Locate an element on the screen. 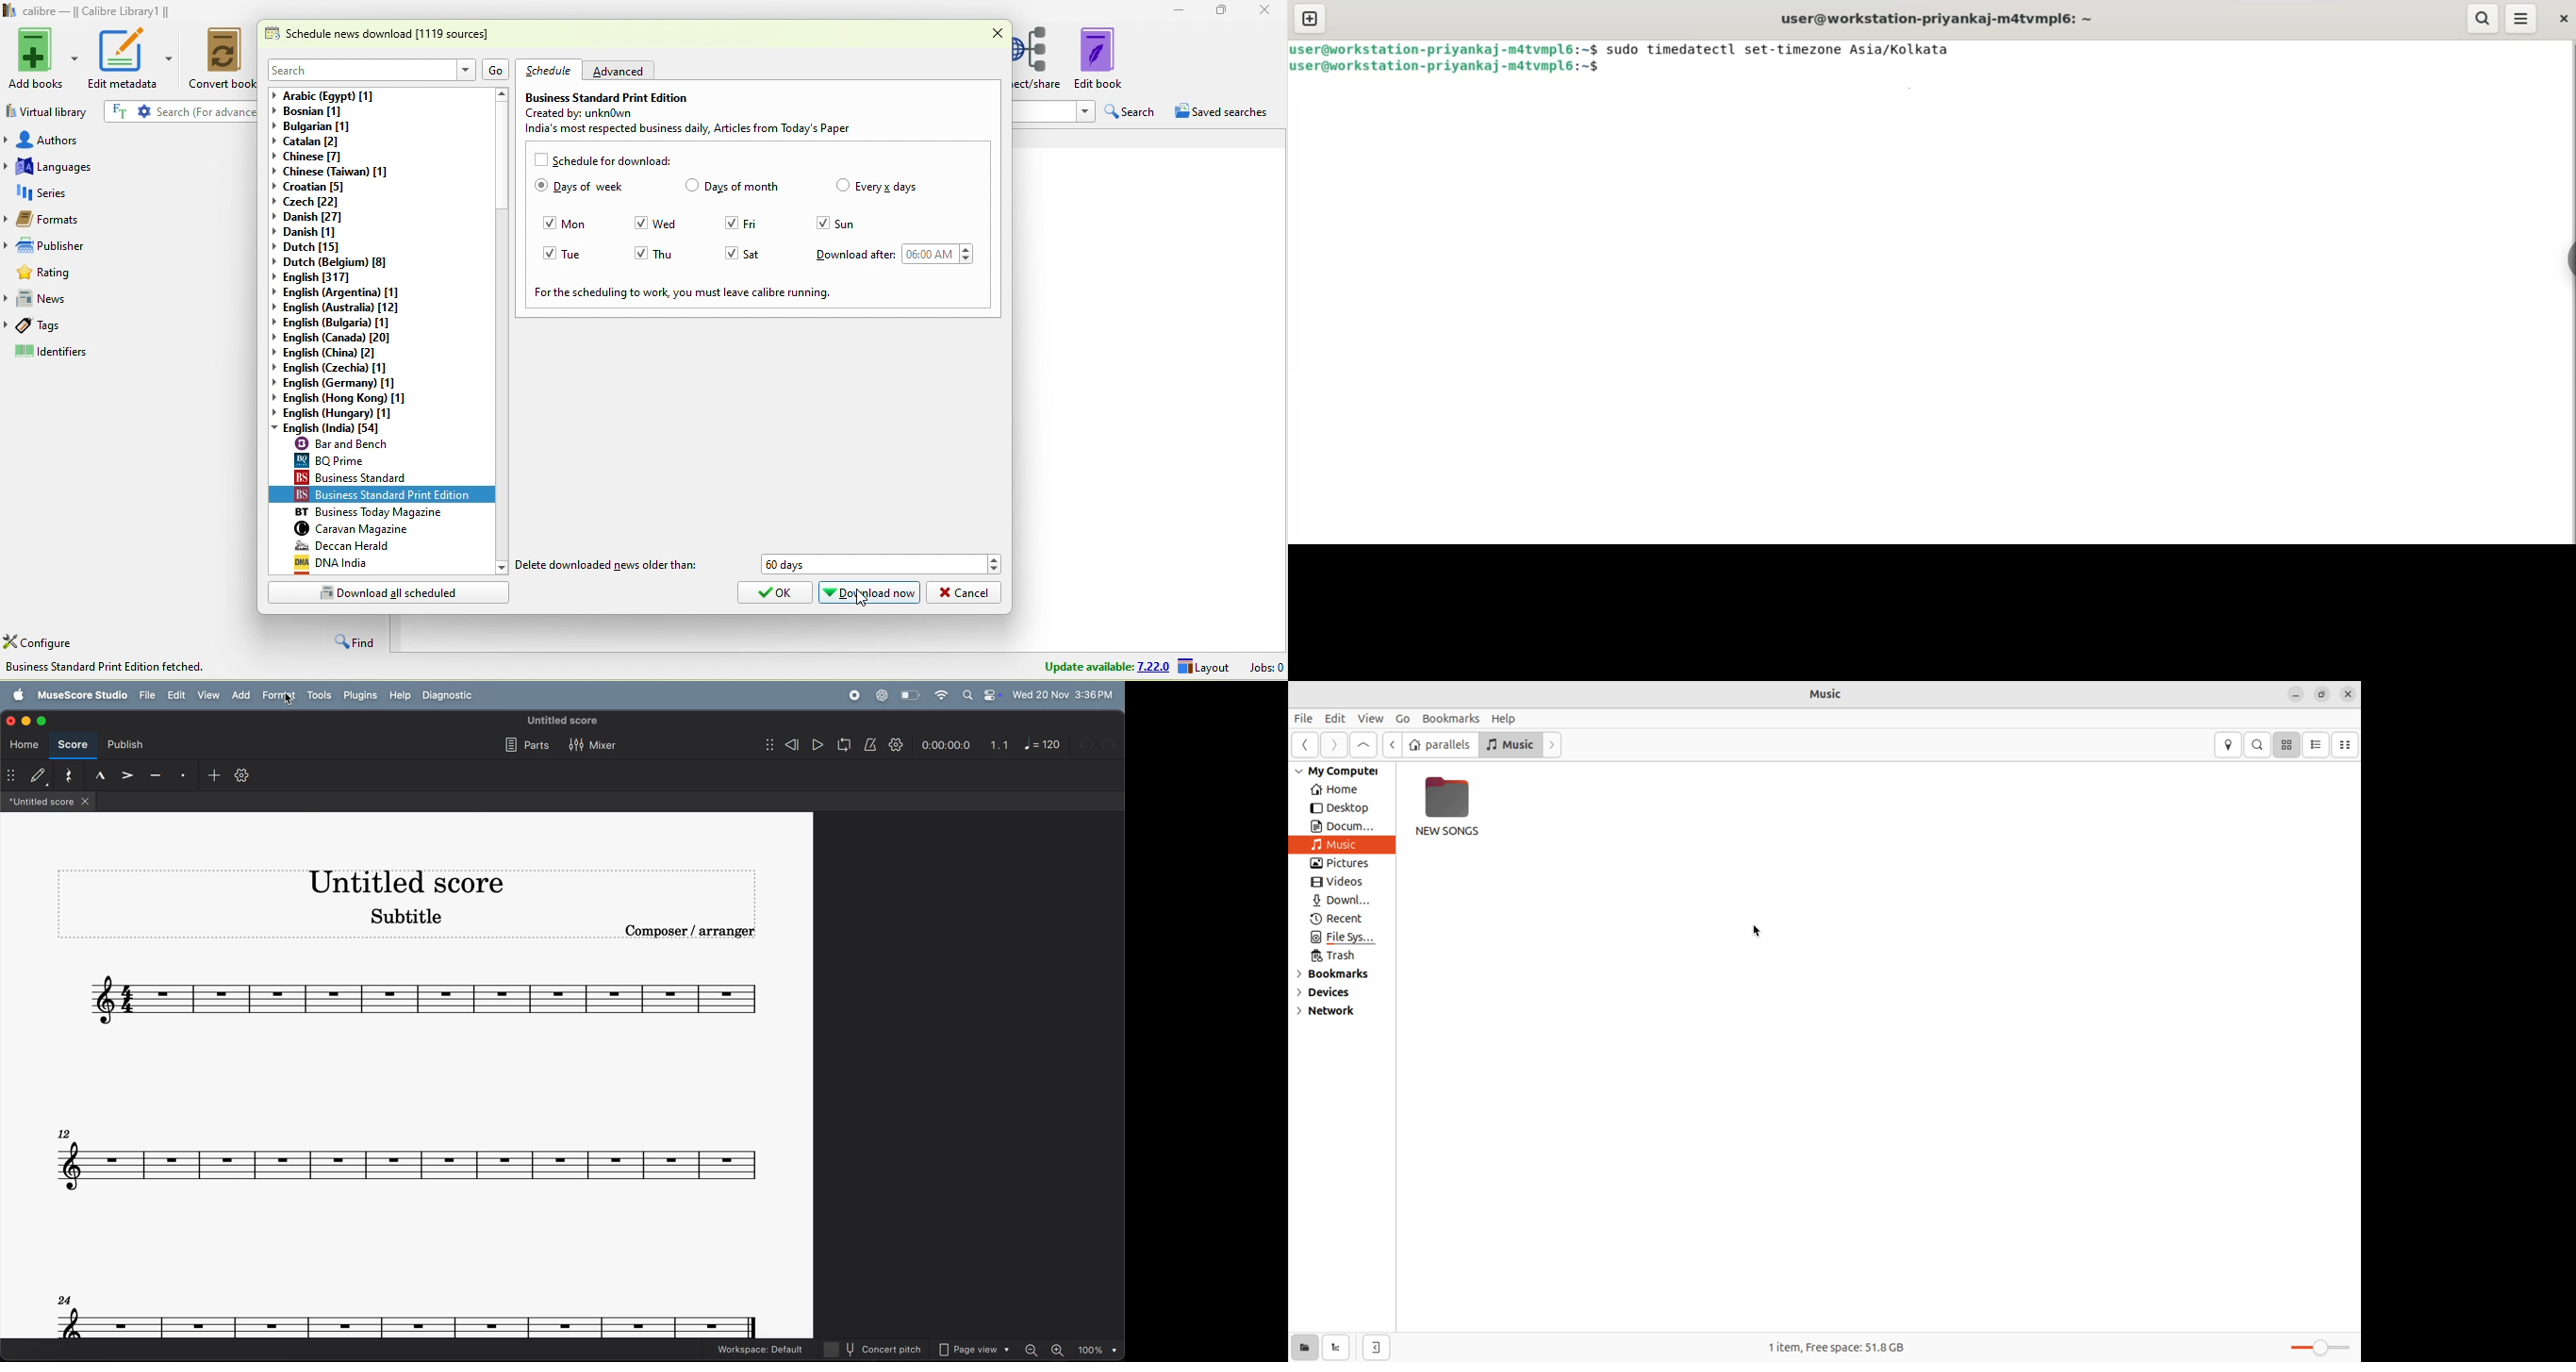  rating is located at coordinates (134, 274).